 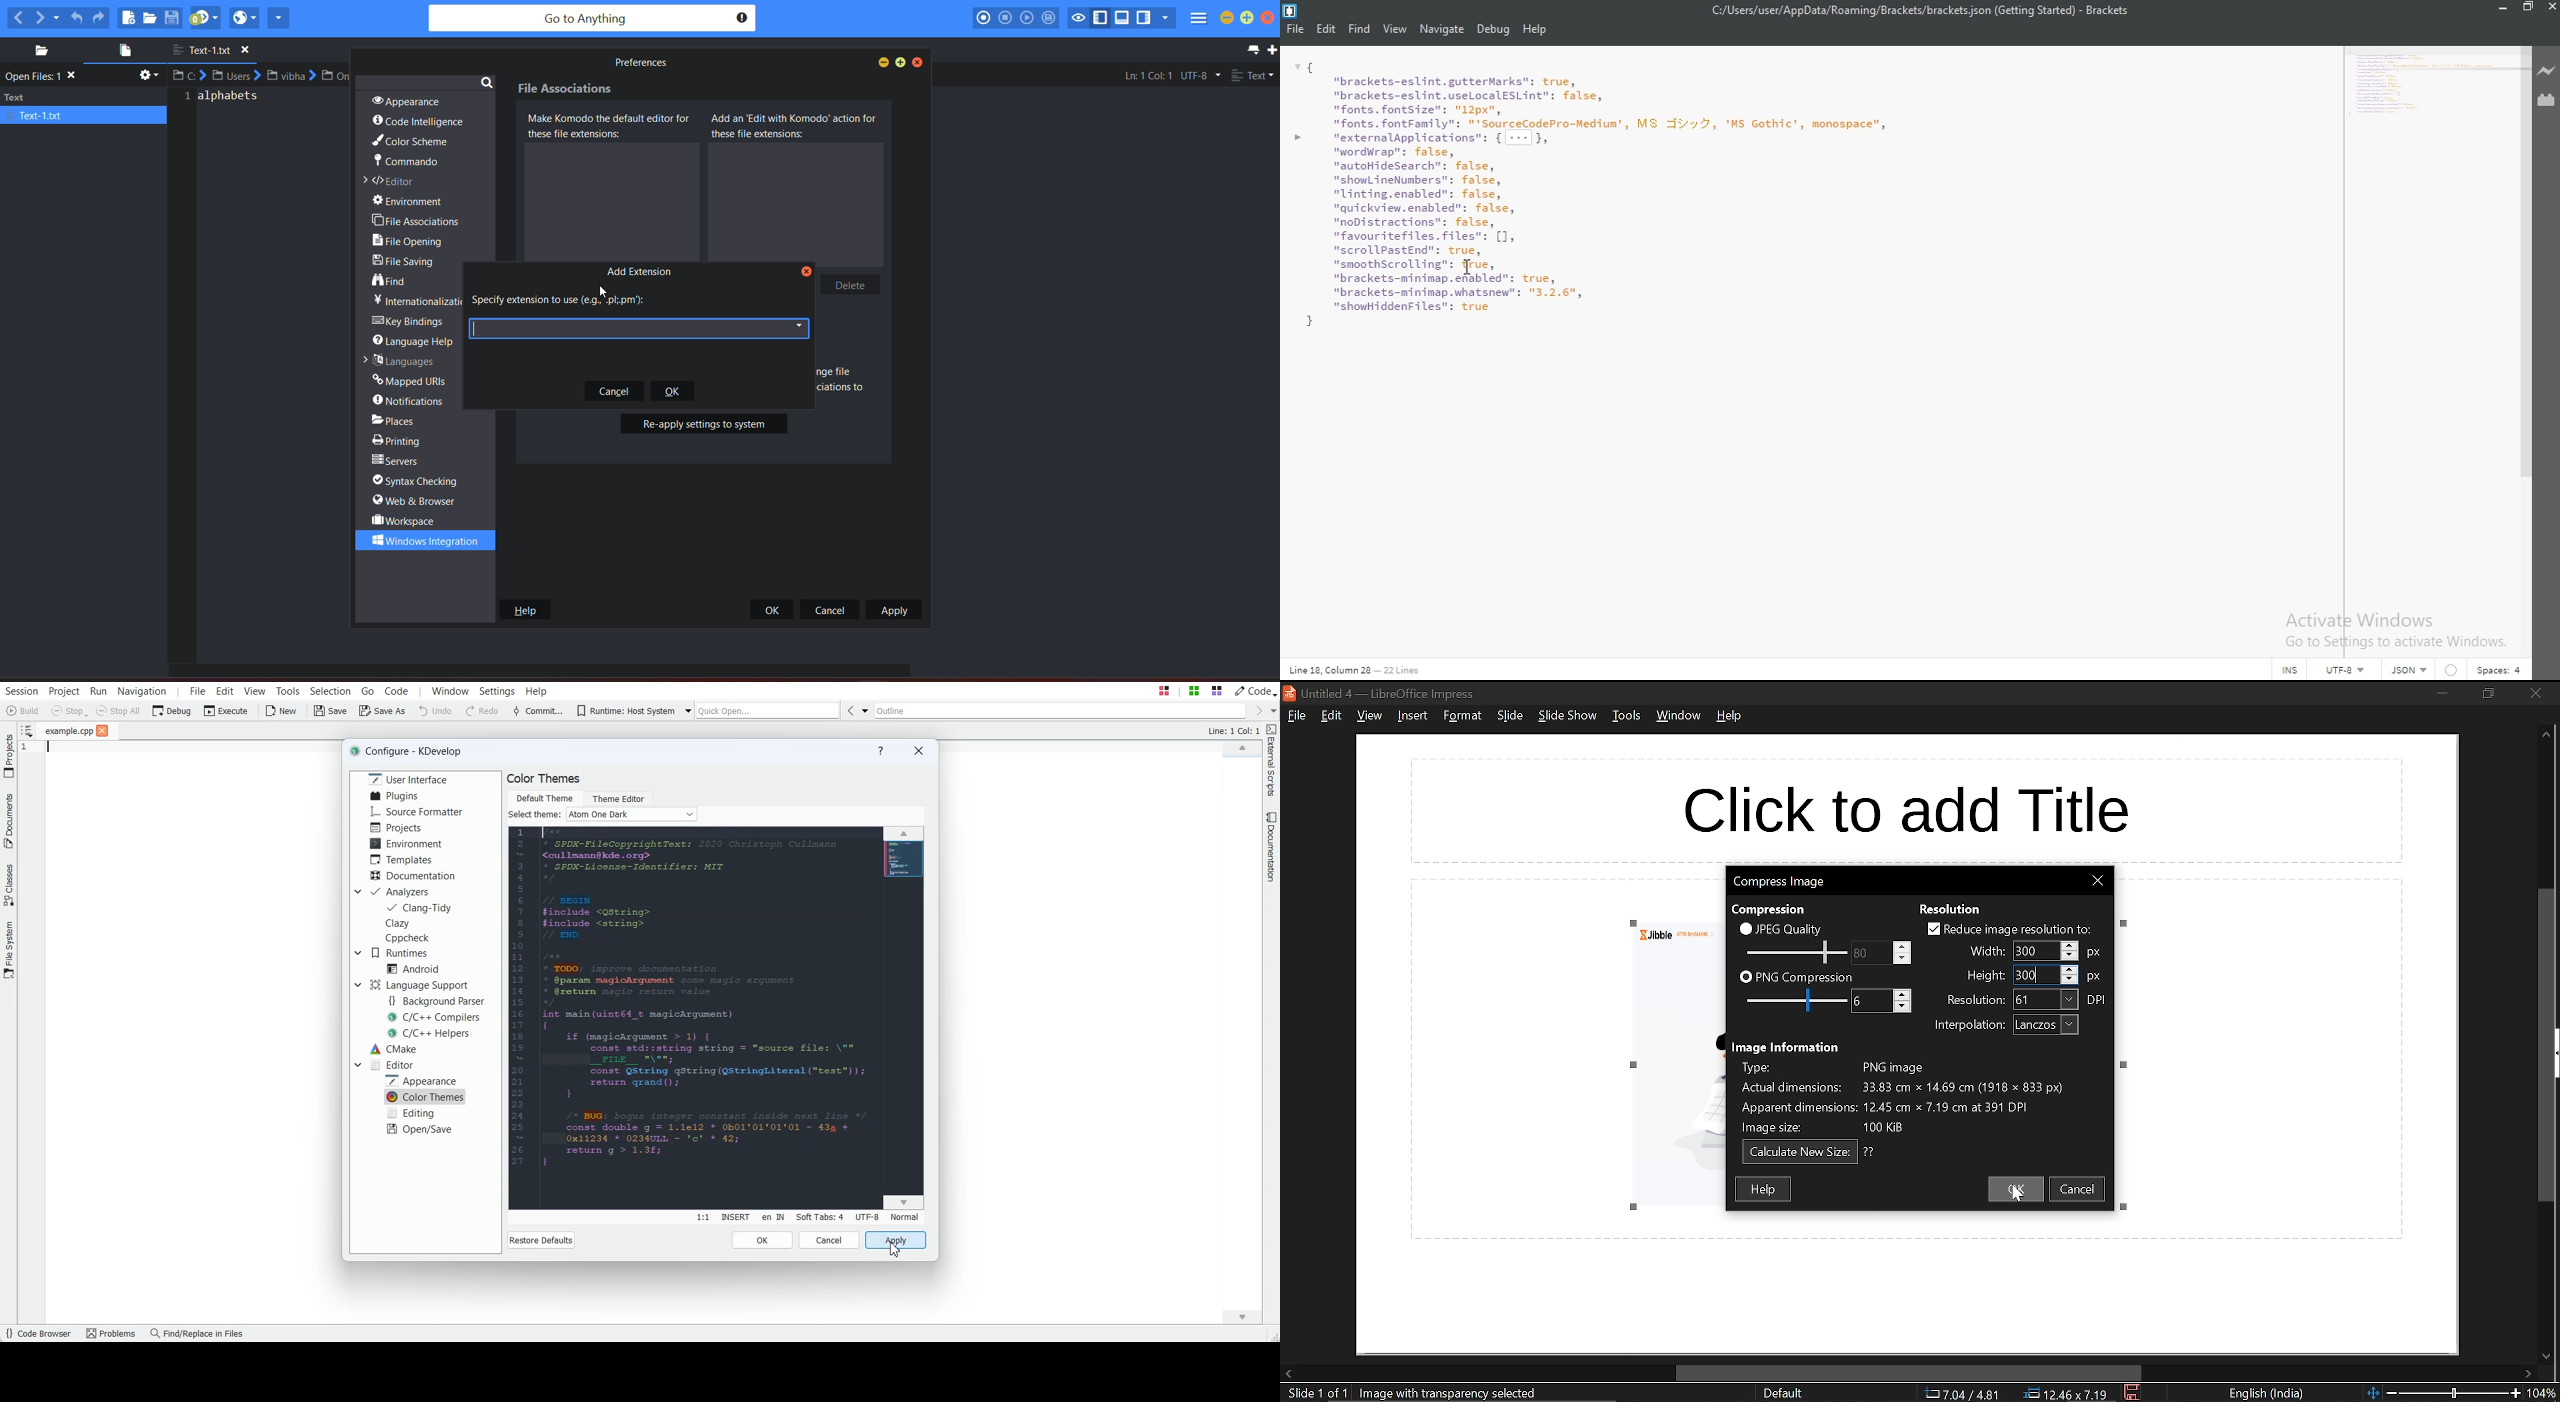 What do you see at coordinates (1764, 1189) in the screenshot?
I see `help` at bounding box center [1764, 1189].